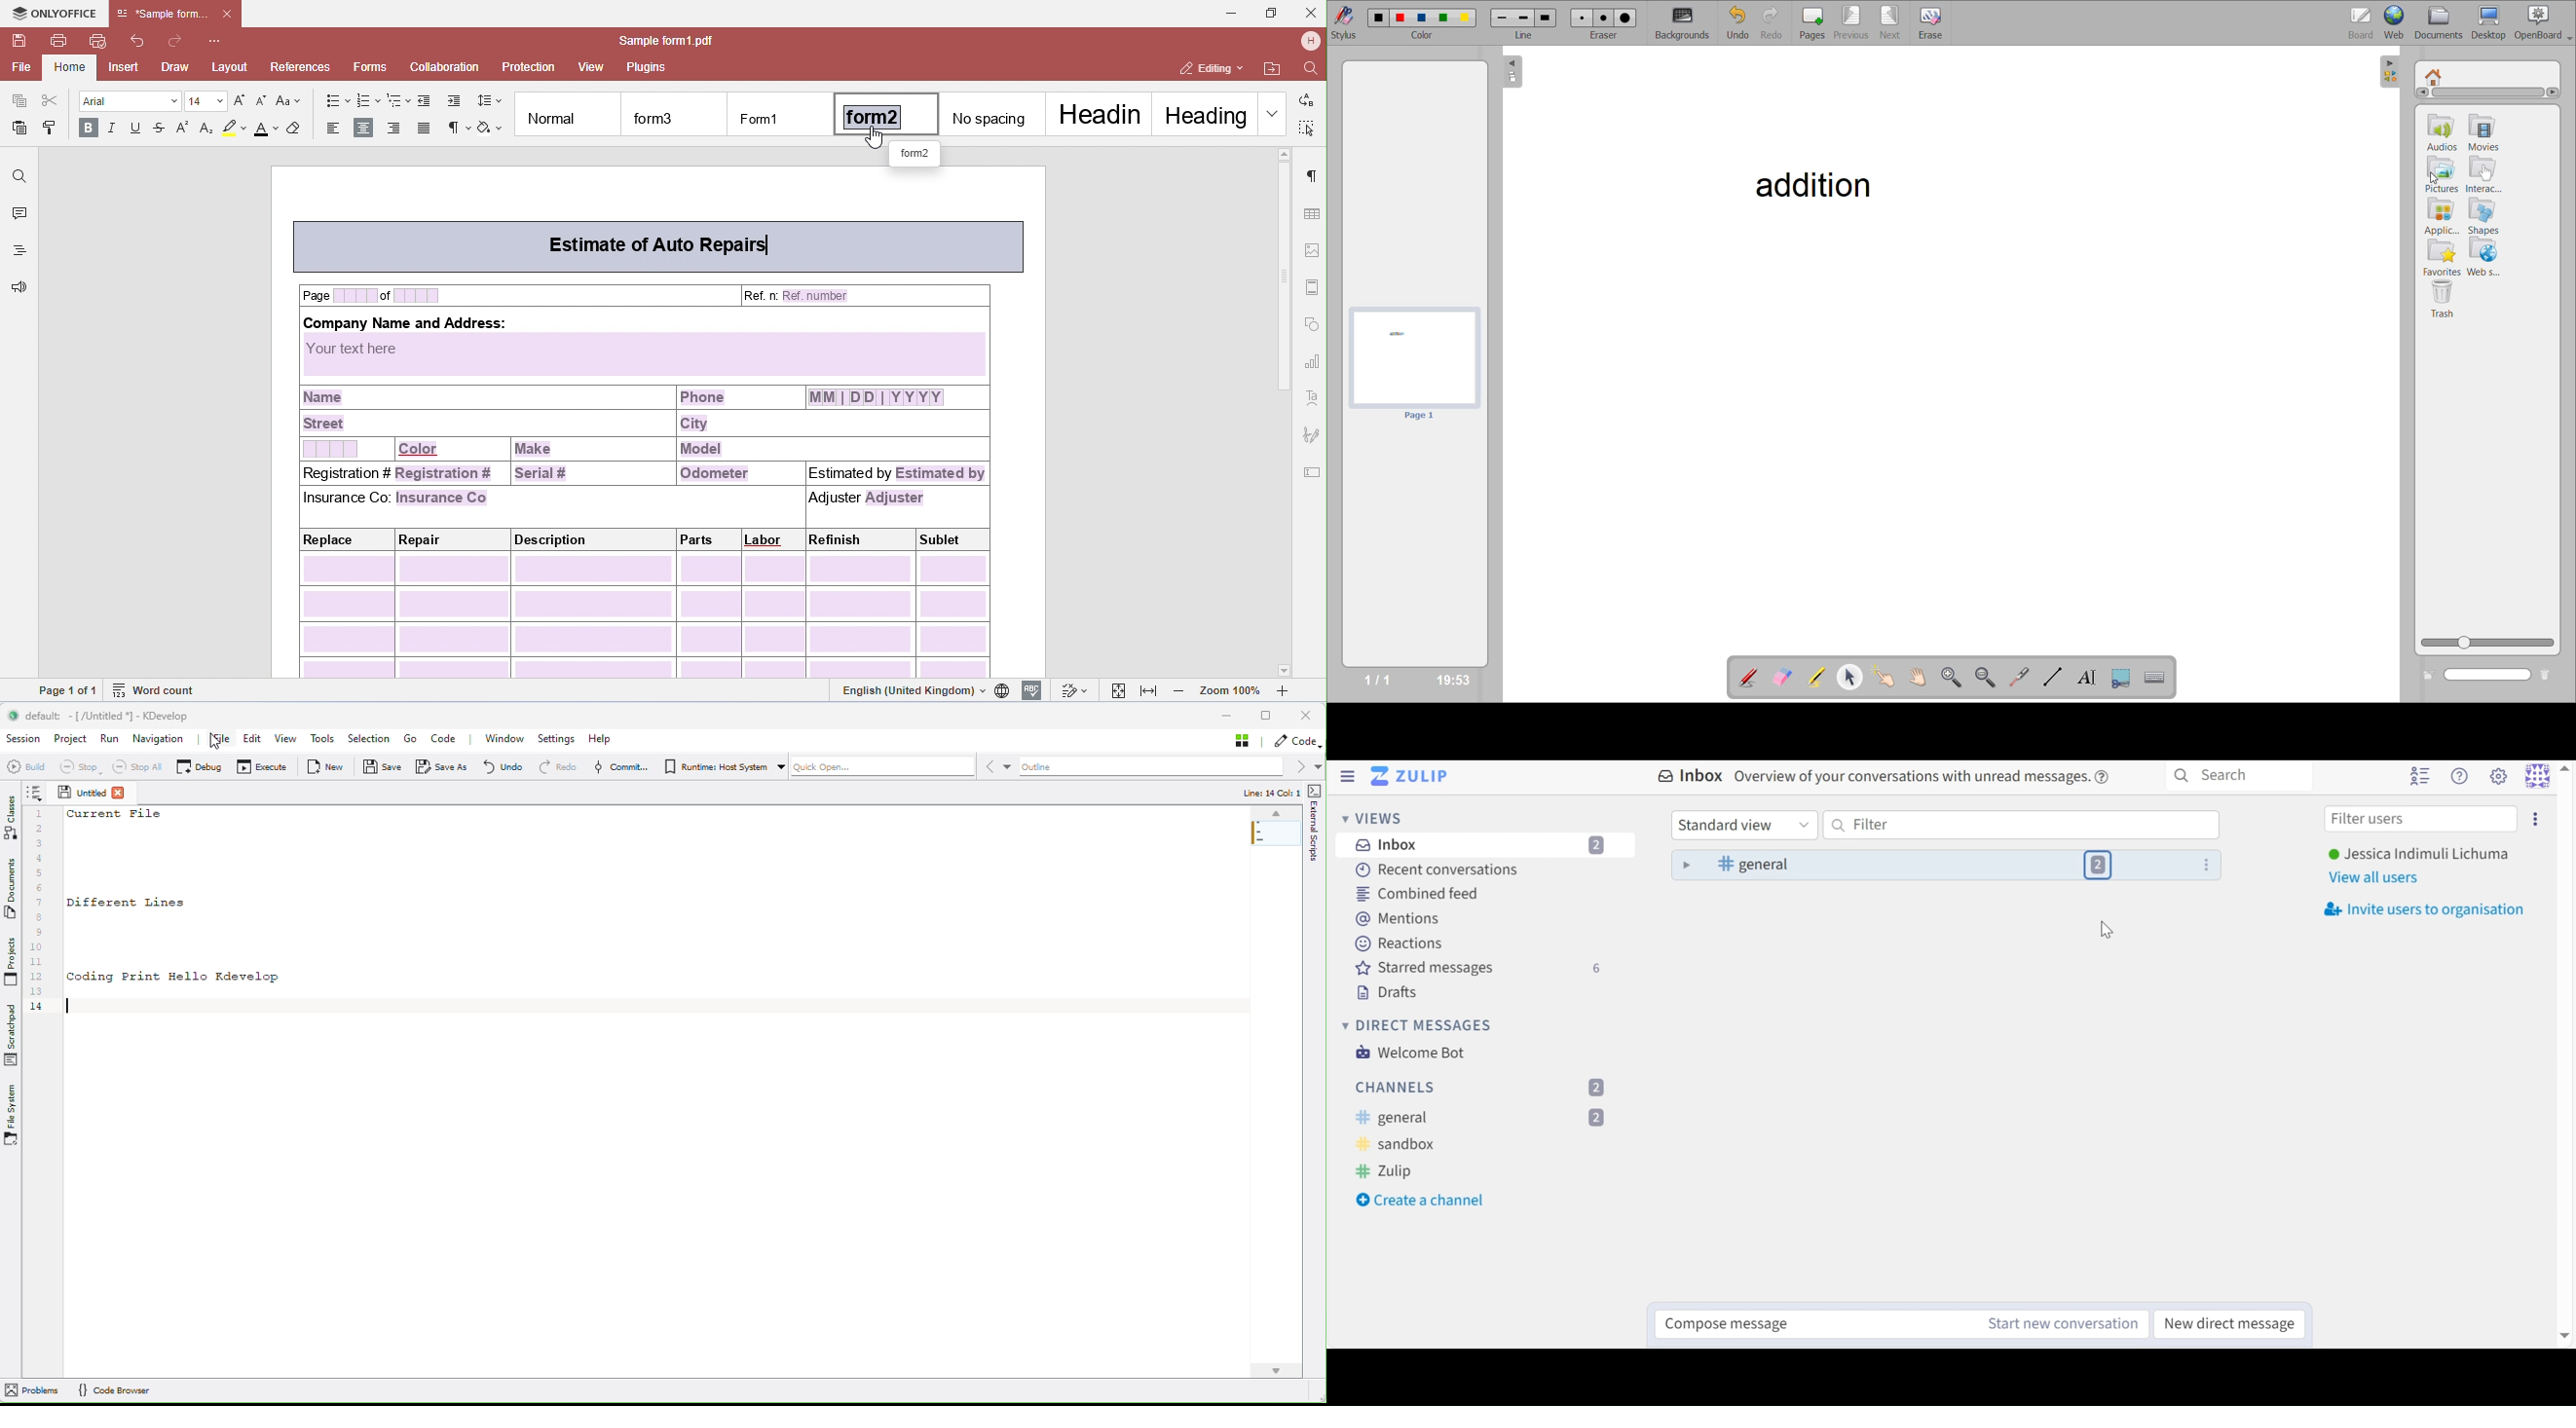  I want to click on Tools, so click(326, 740).